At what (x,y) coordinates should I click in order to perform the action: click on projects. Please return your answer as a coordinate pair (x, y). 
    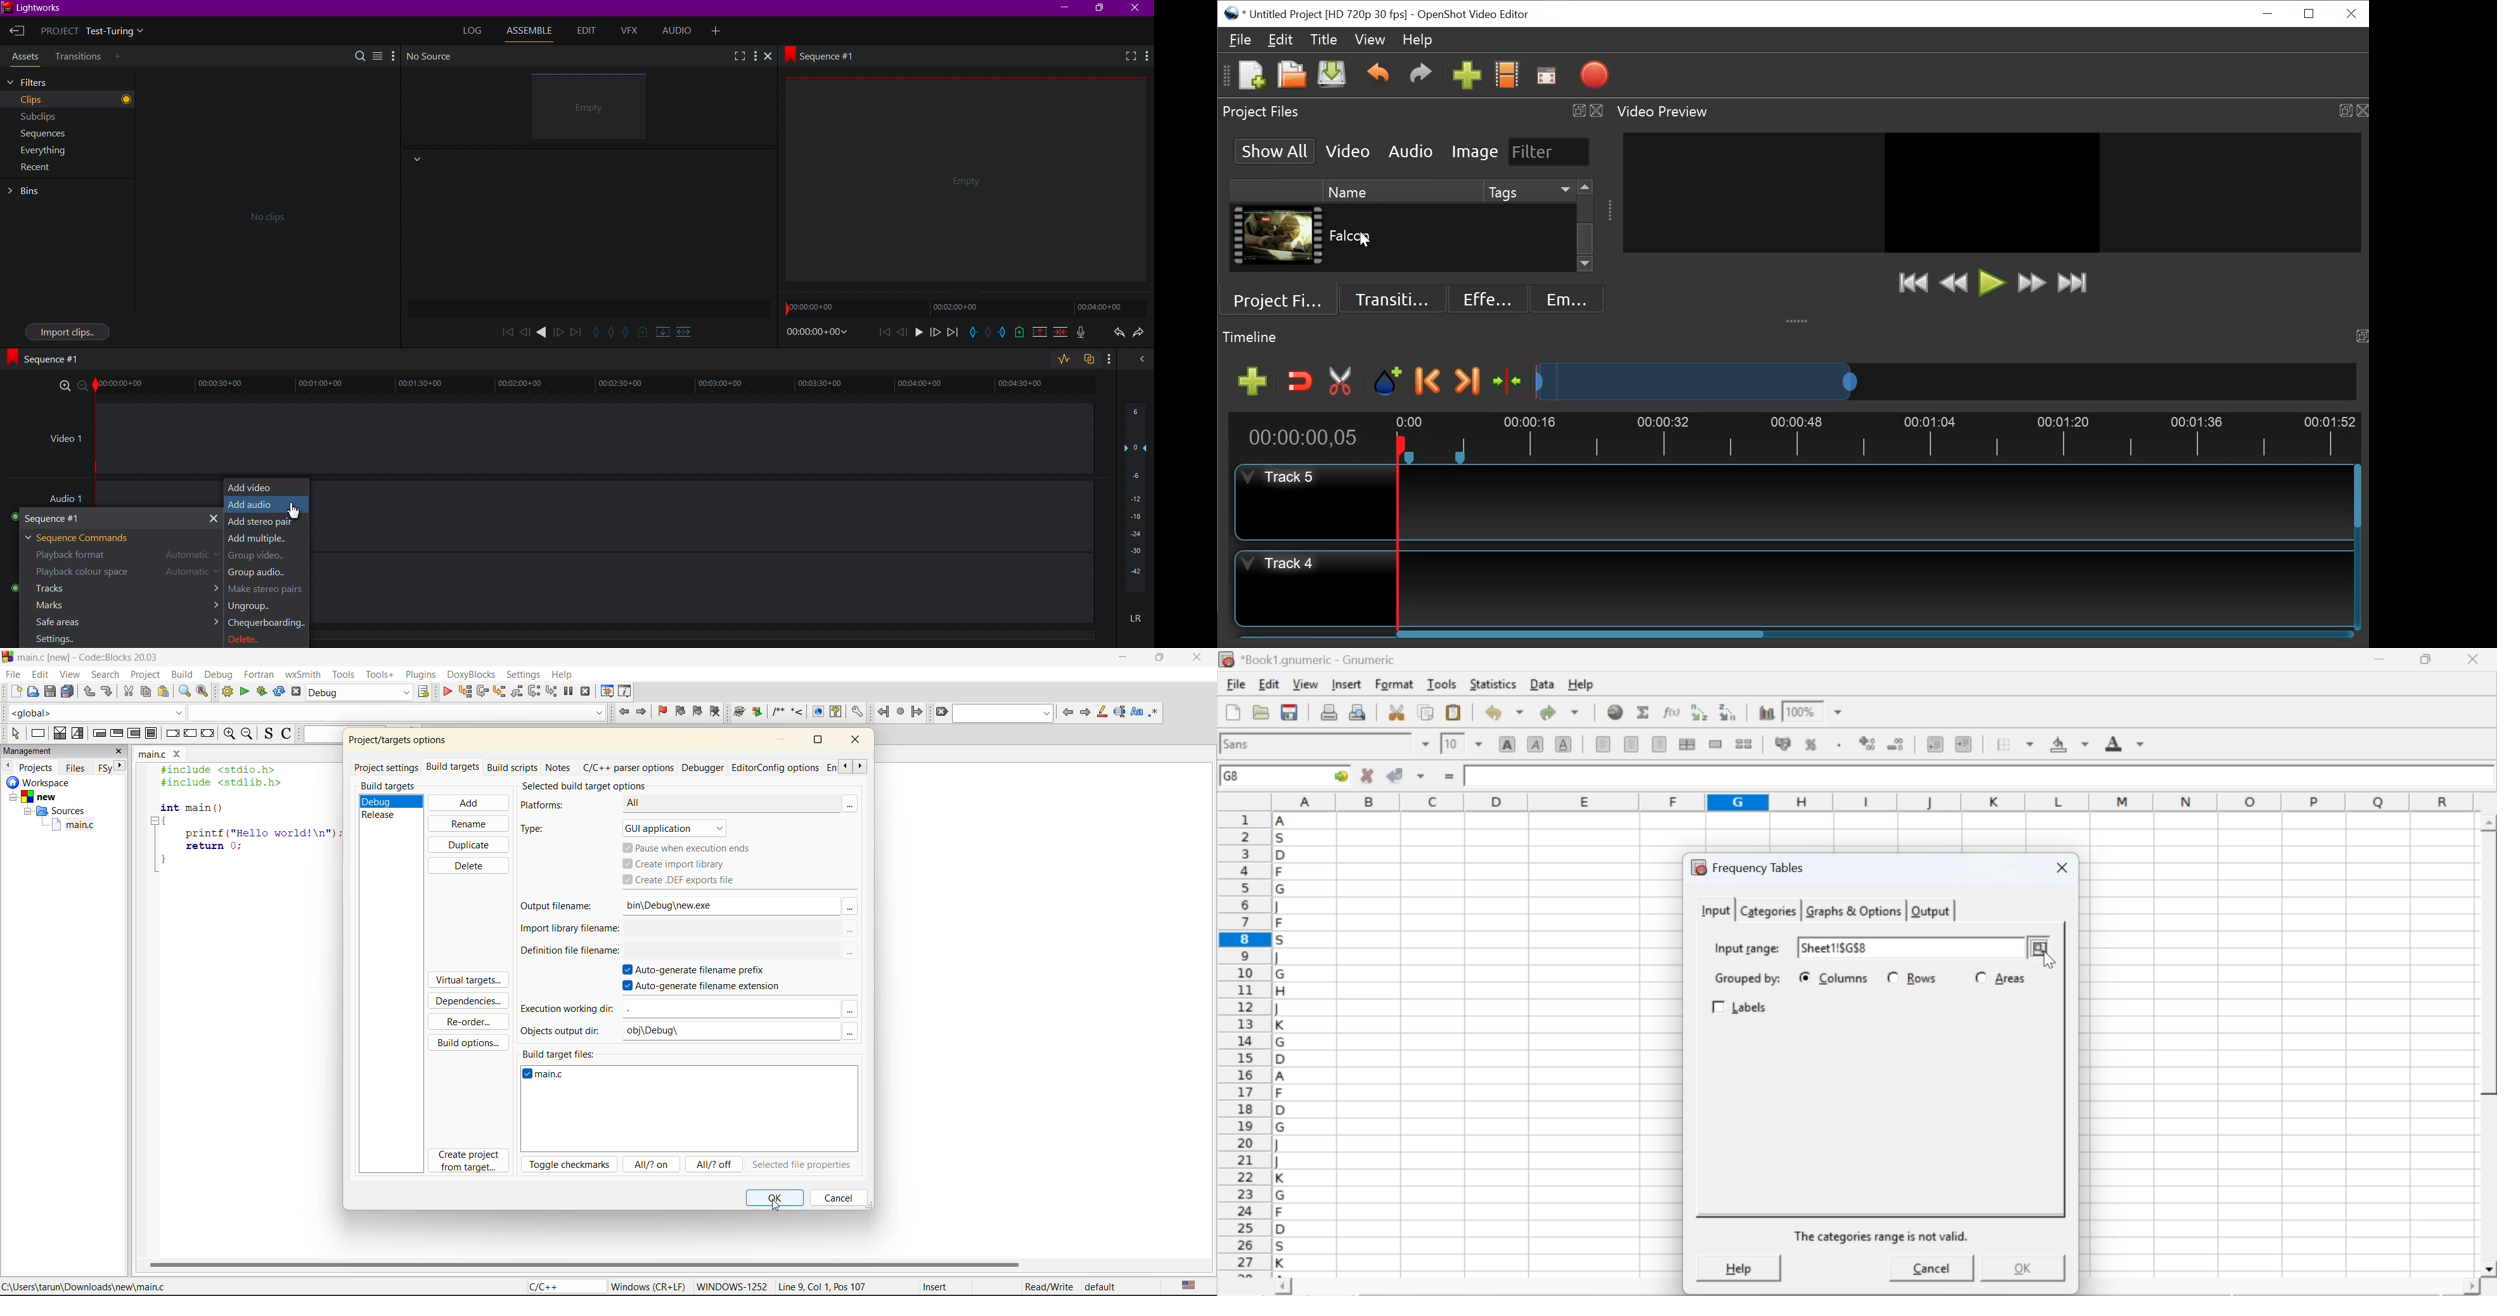
    Looking at the image, I should click on (37, 767).